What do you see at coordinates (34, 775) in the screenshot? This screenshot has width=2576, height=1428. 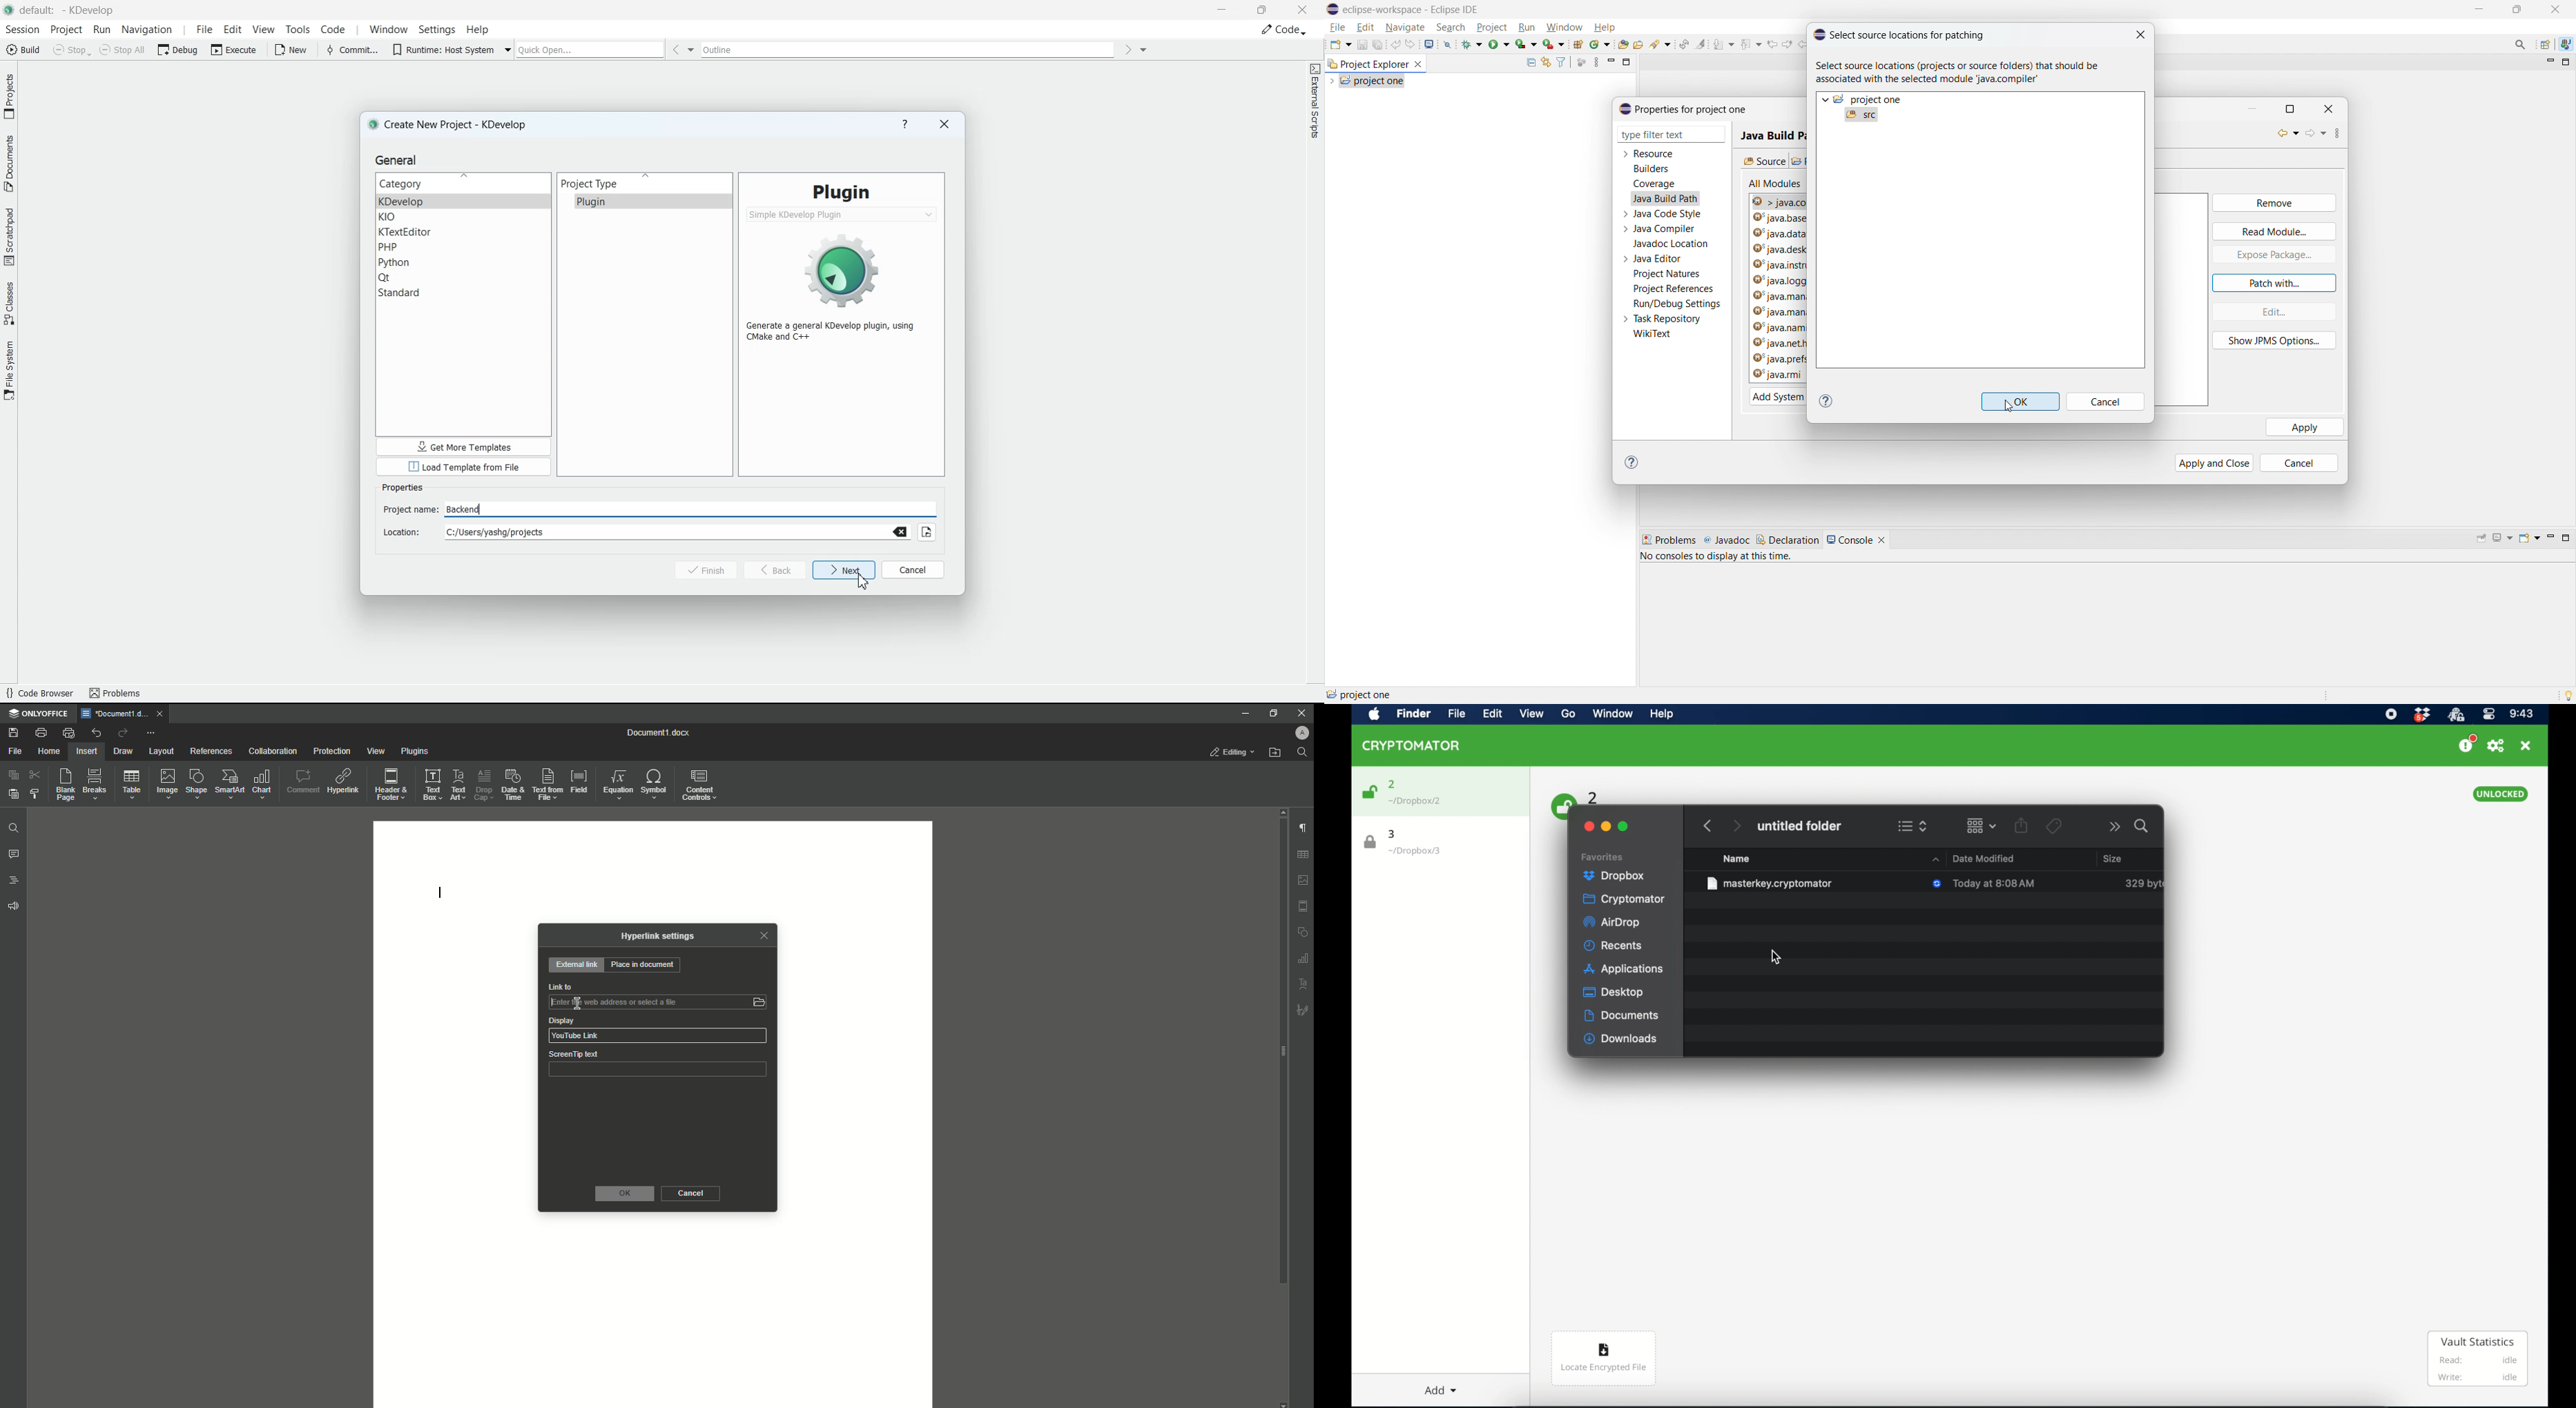 I see `Cut` at bounding box center [34, 775].